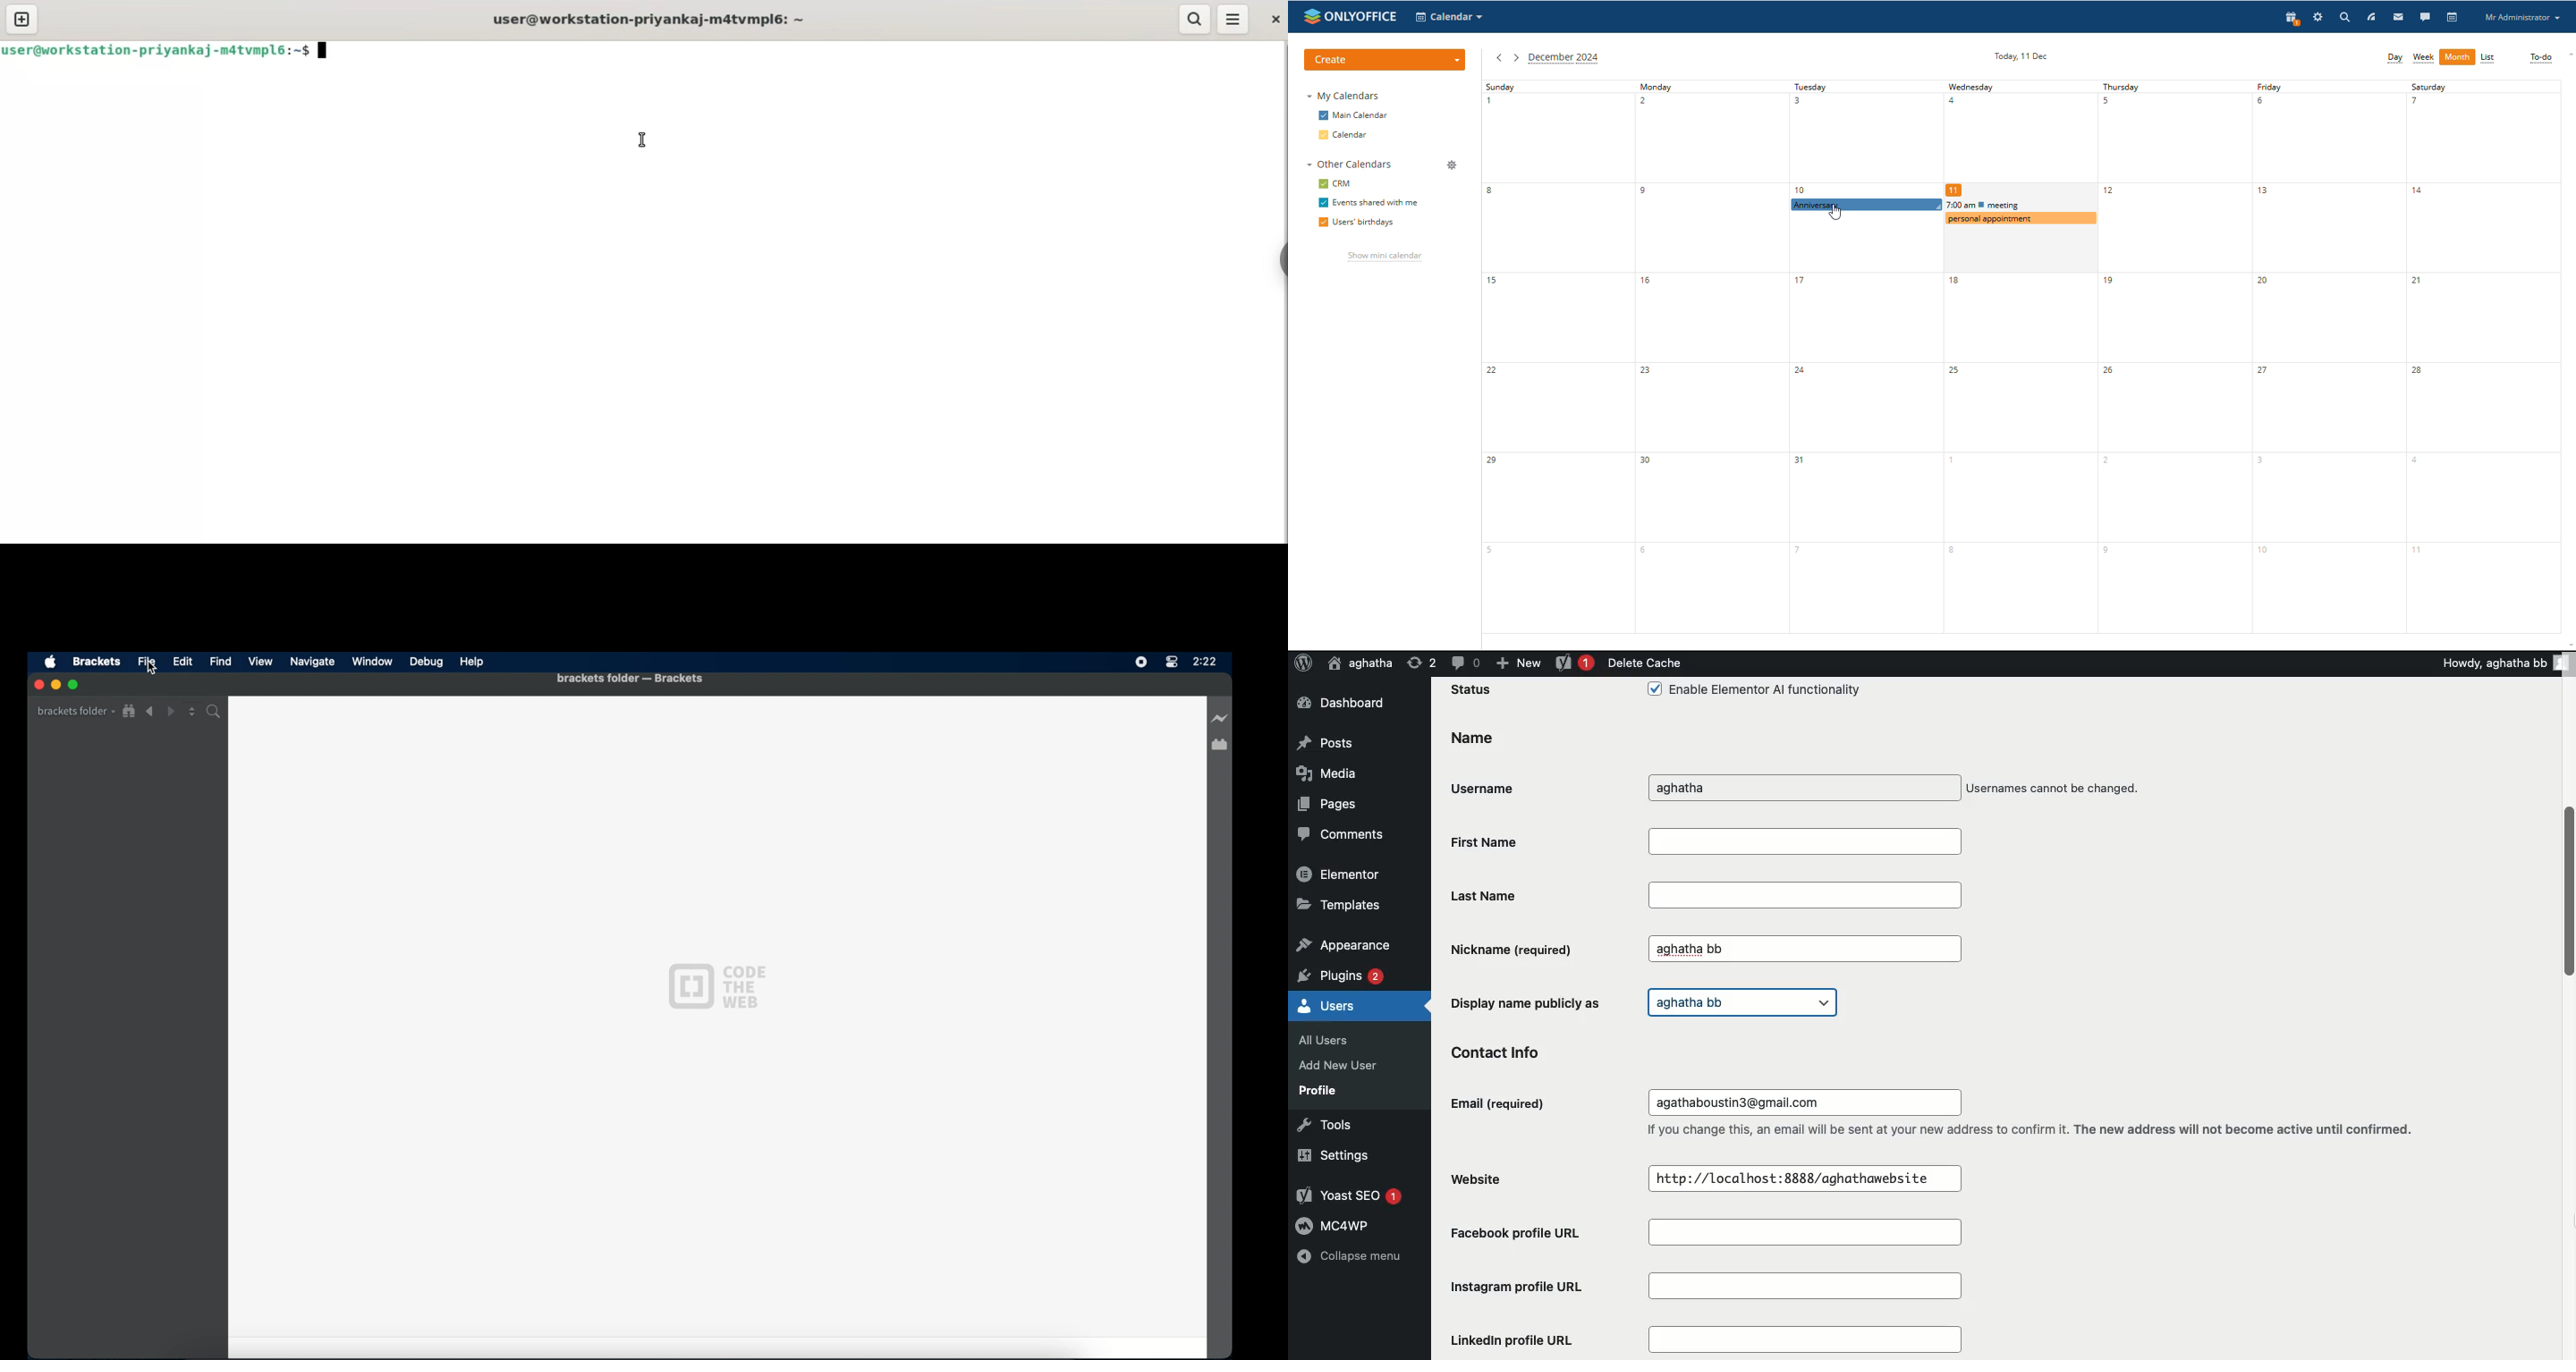 Image resolution: width=2576 pixels, height=1372 pixels. I want to click on Website, so click(1485, 1178).